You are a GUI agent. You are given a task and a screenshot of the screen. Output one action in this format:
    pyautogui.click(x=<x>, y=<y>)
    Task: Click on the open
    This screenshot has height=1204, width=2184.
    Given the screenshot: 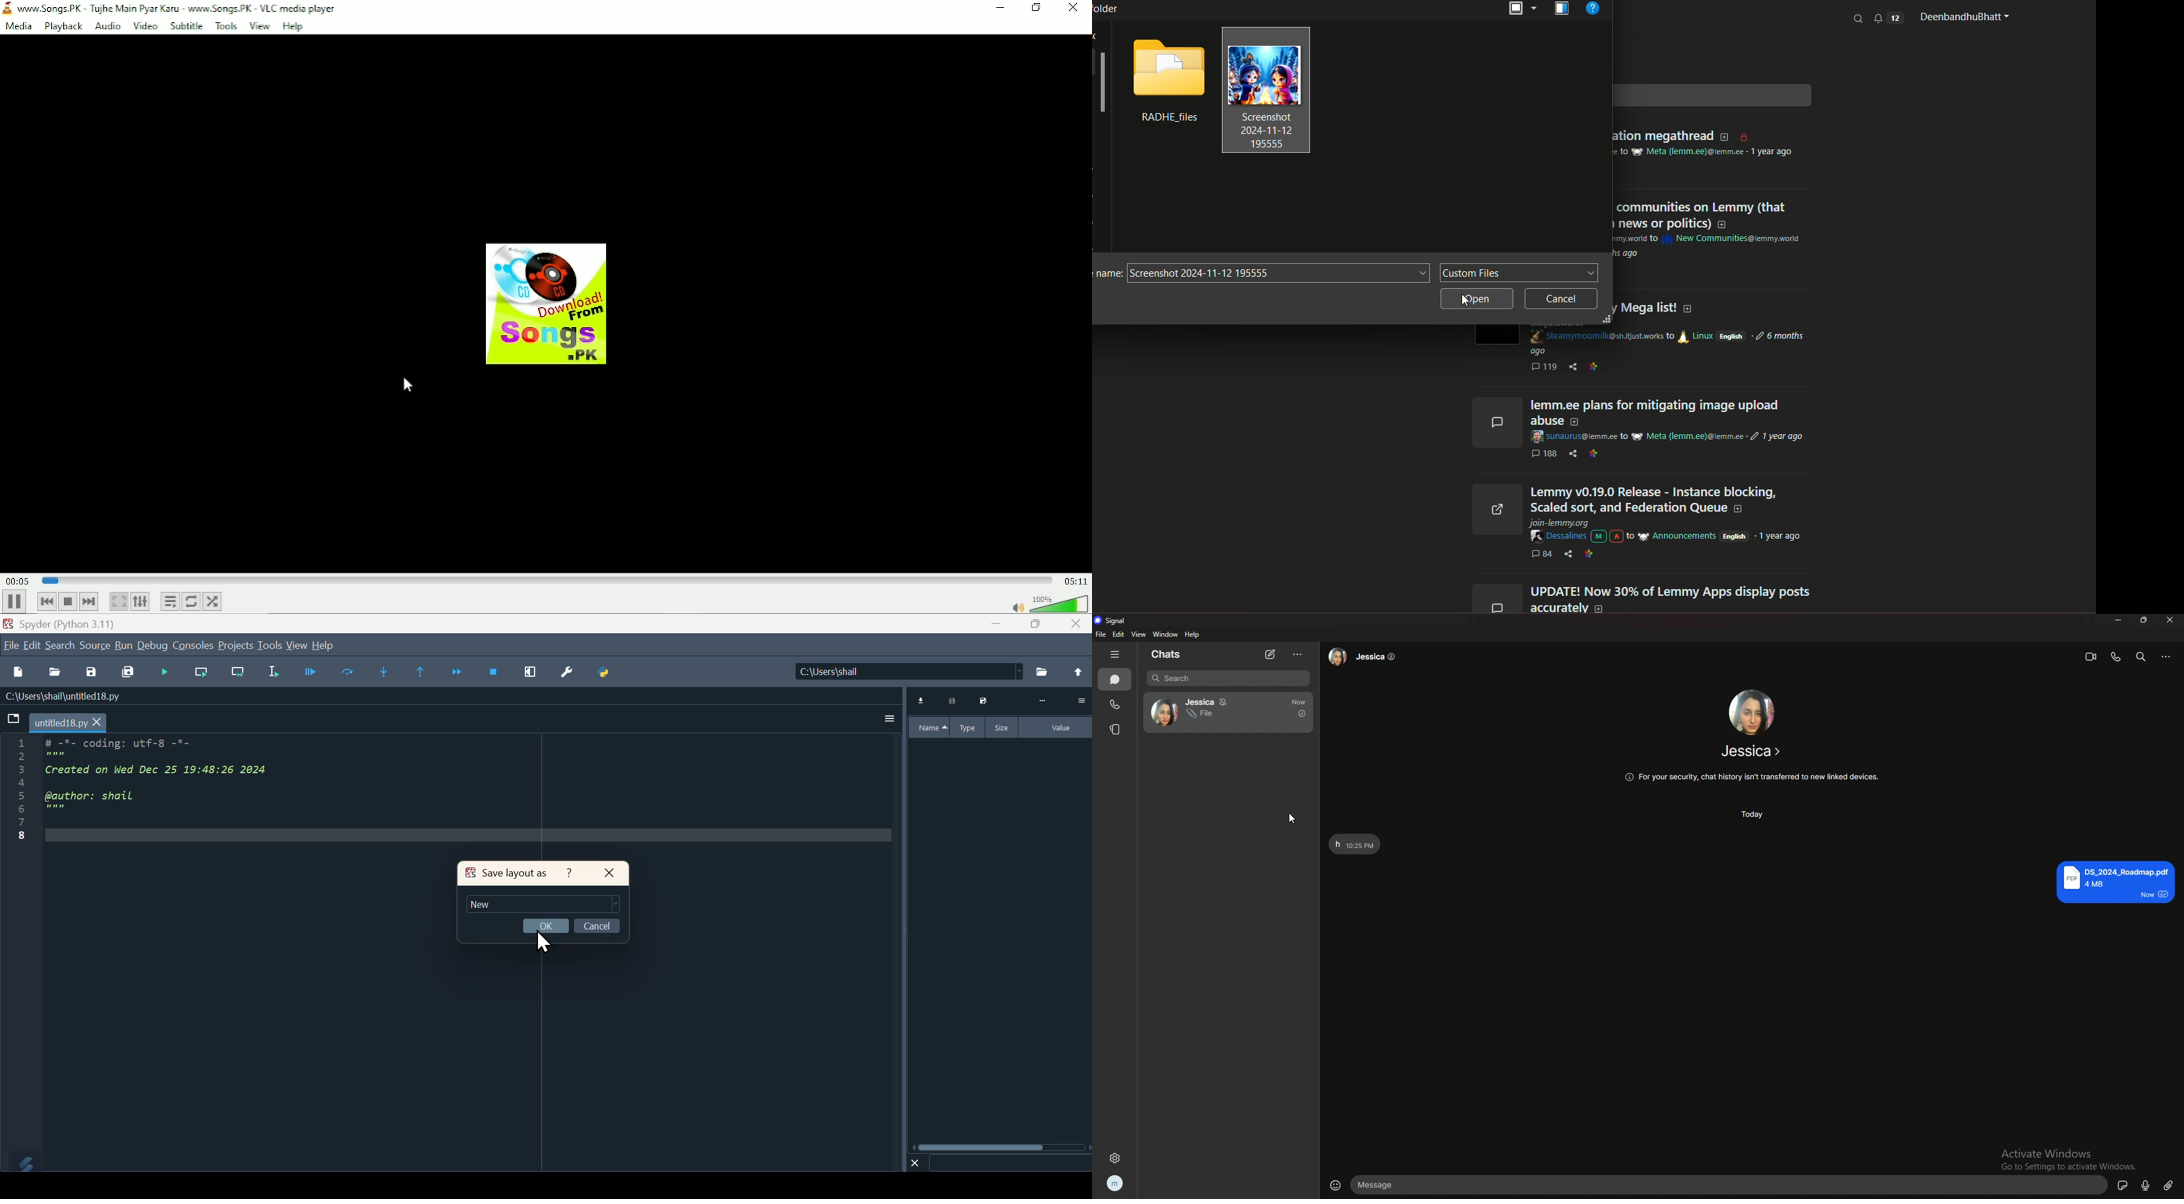 What is the action you would take?
    pyautogui.click(x=1477, y=300)
    